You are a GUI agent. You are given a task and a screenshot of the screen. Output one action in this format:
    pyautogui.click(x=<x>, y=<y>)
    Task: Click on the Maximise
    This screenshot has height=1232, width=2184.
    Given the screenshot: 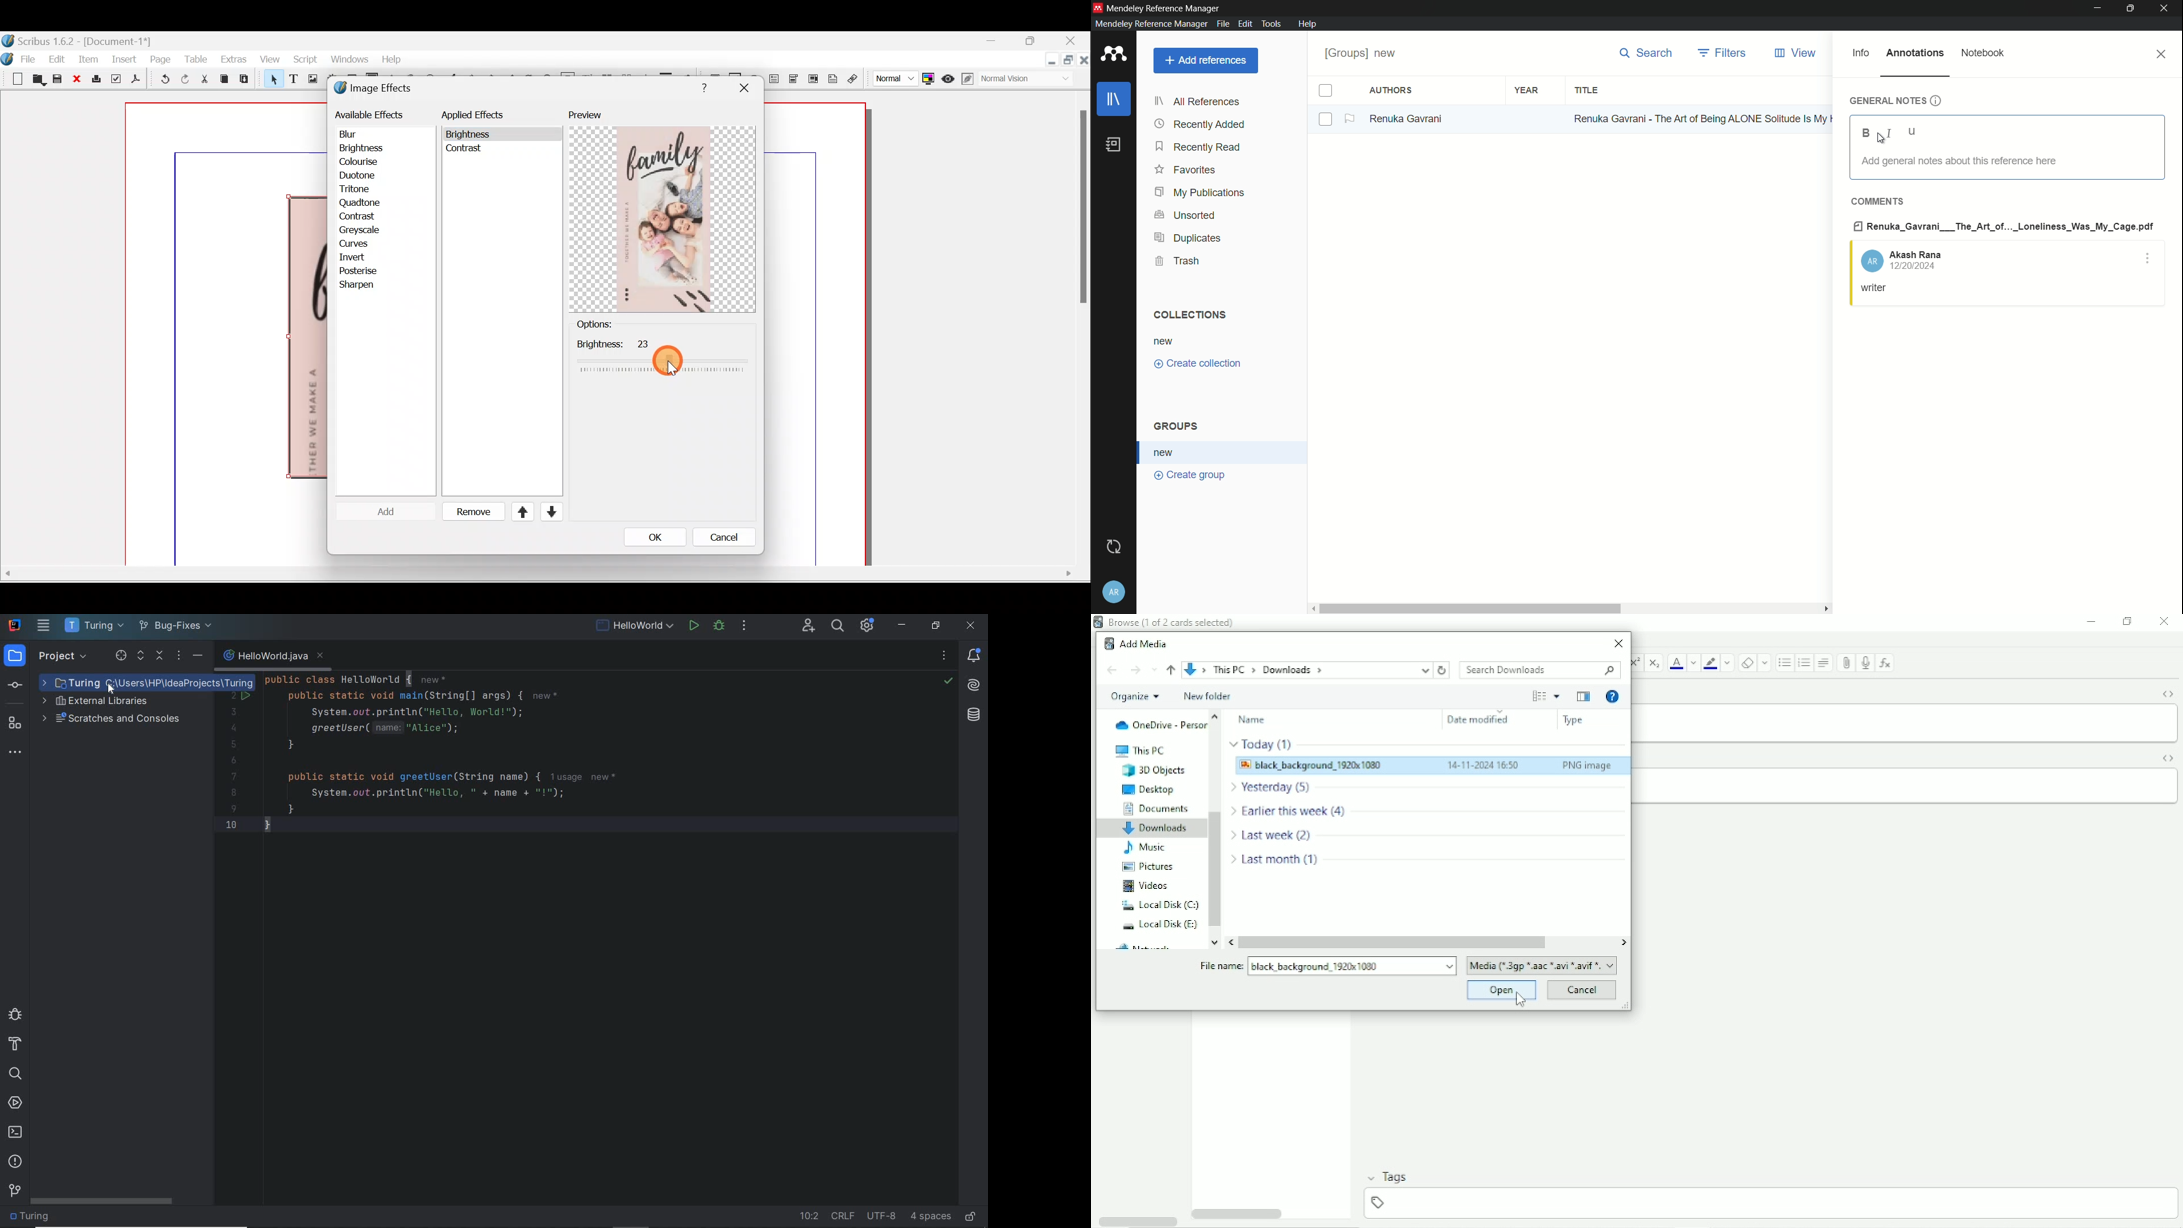 What is the action you would take?
    pyautogui.click(x=1070, y=63)
    